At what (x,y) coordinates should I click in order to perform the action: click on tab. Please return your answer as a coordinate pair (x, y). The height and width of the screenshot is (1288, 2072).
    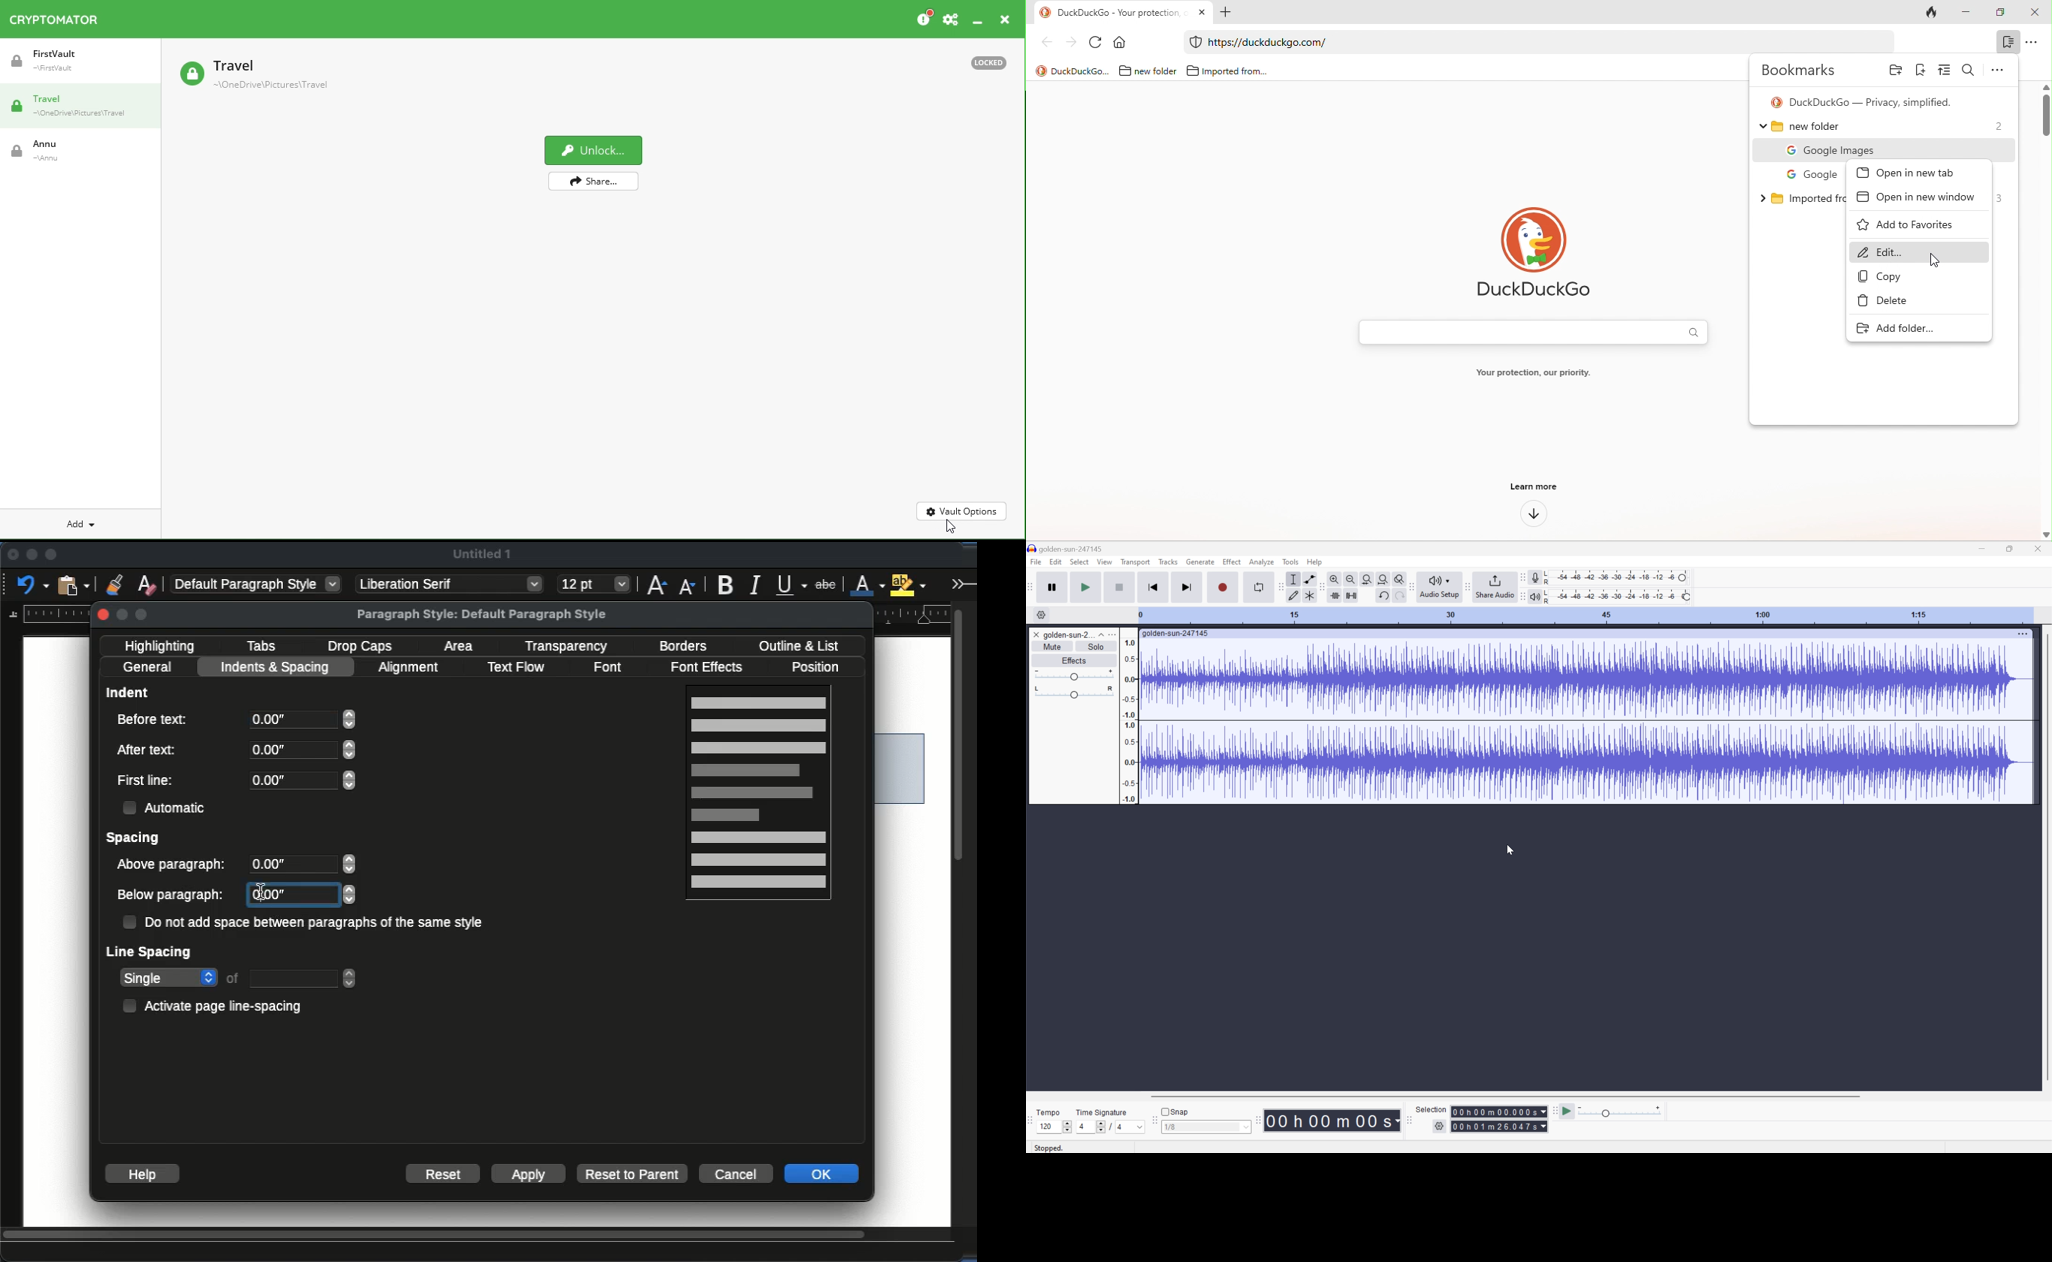
    Looking at the image, I should click on (305, 978).